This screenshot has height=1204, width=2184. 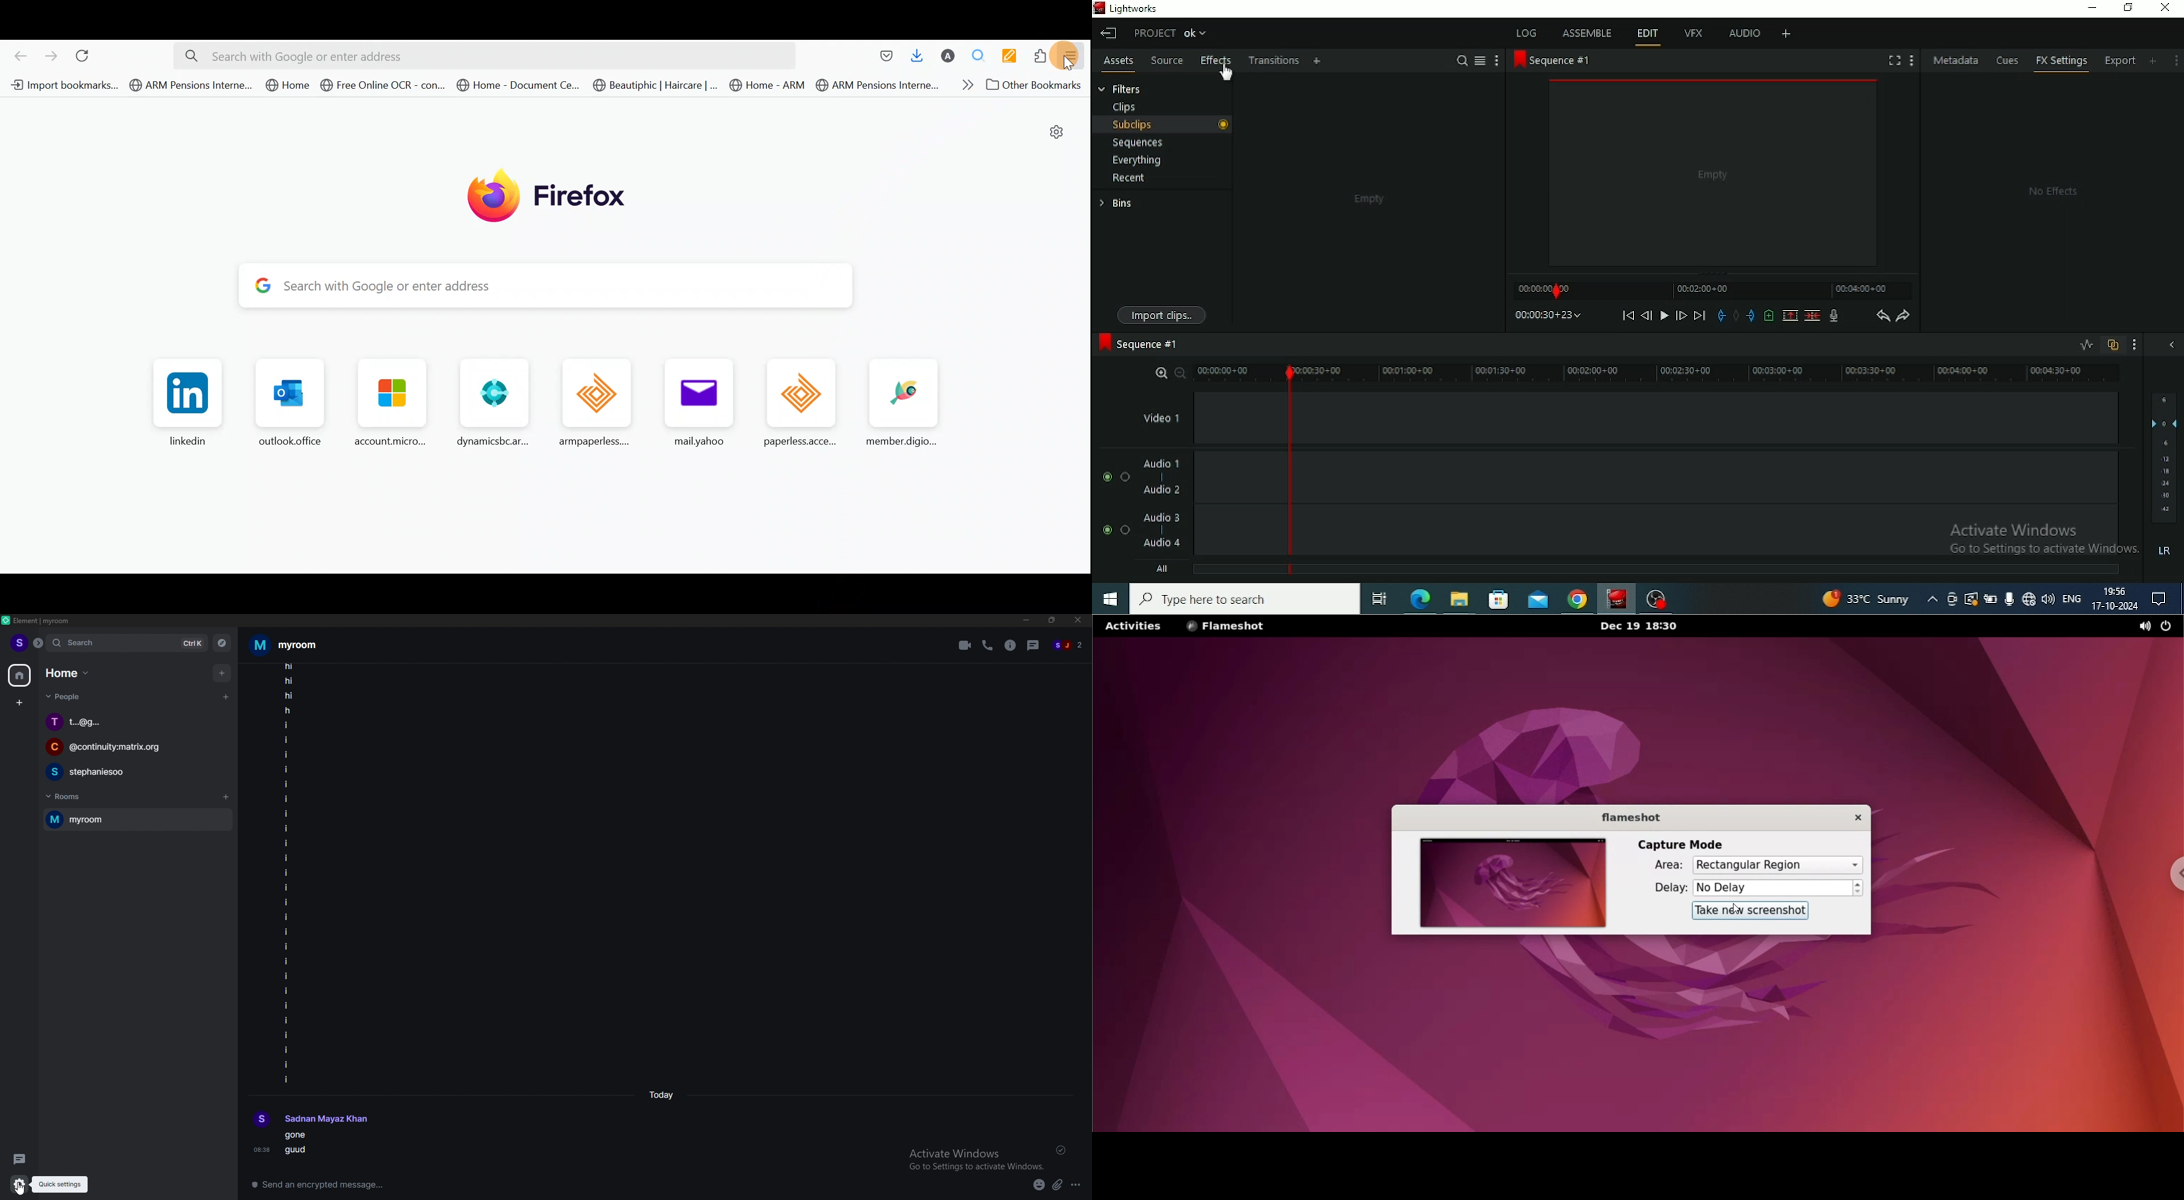 I want to click on Add, so click(x=1317, y=62).